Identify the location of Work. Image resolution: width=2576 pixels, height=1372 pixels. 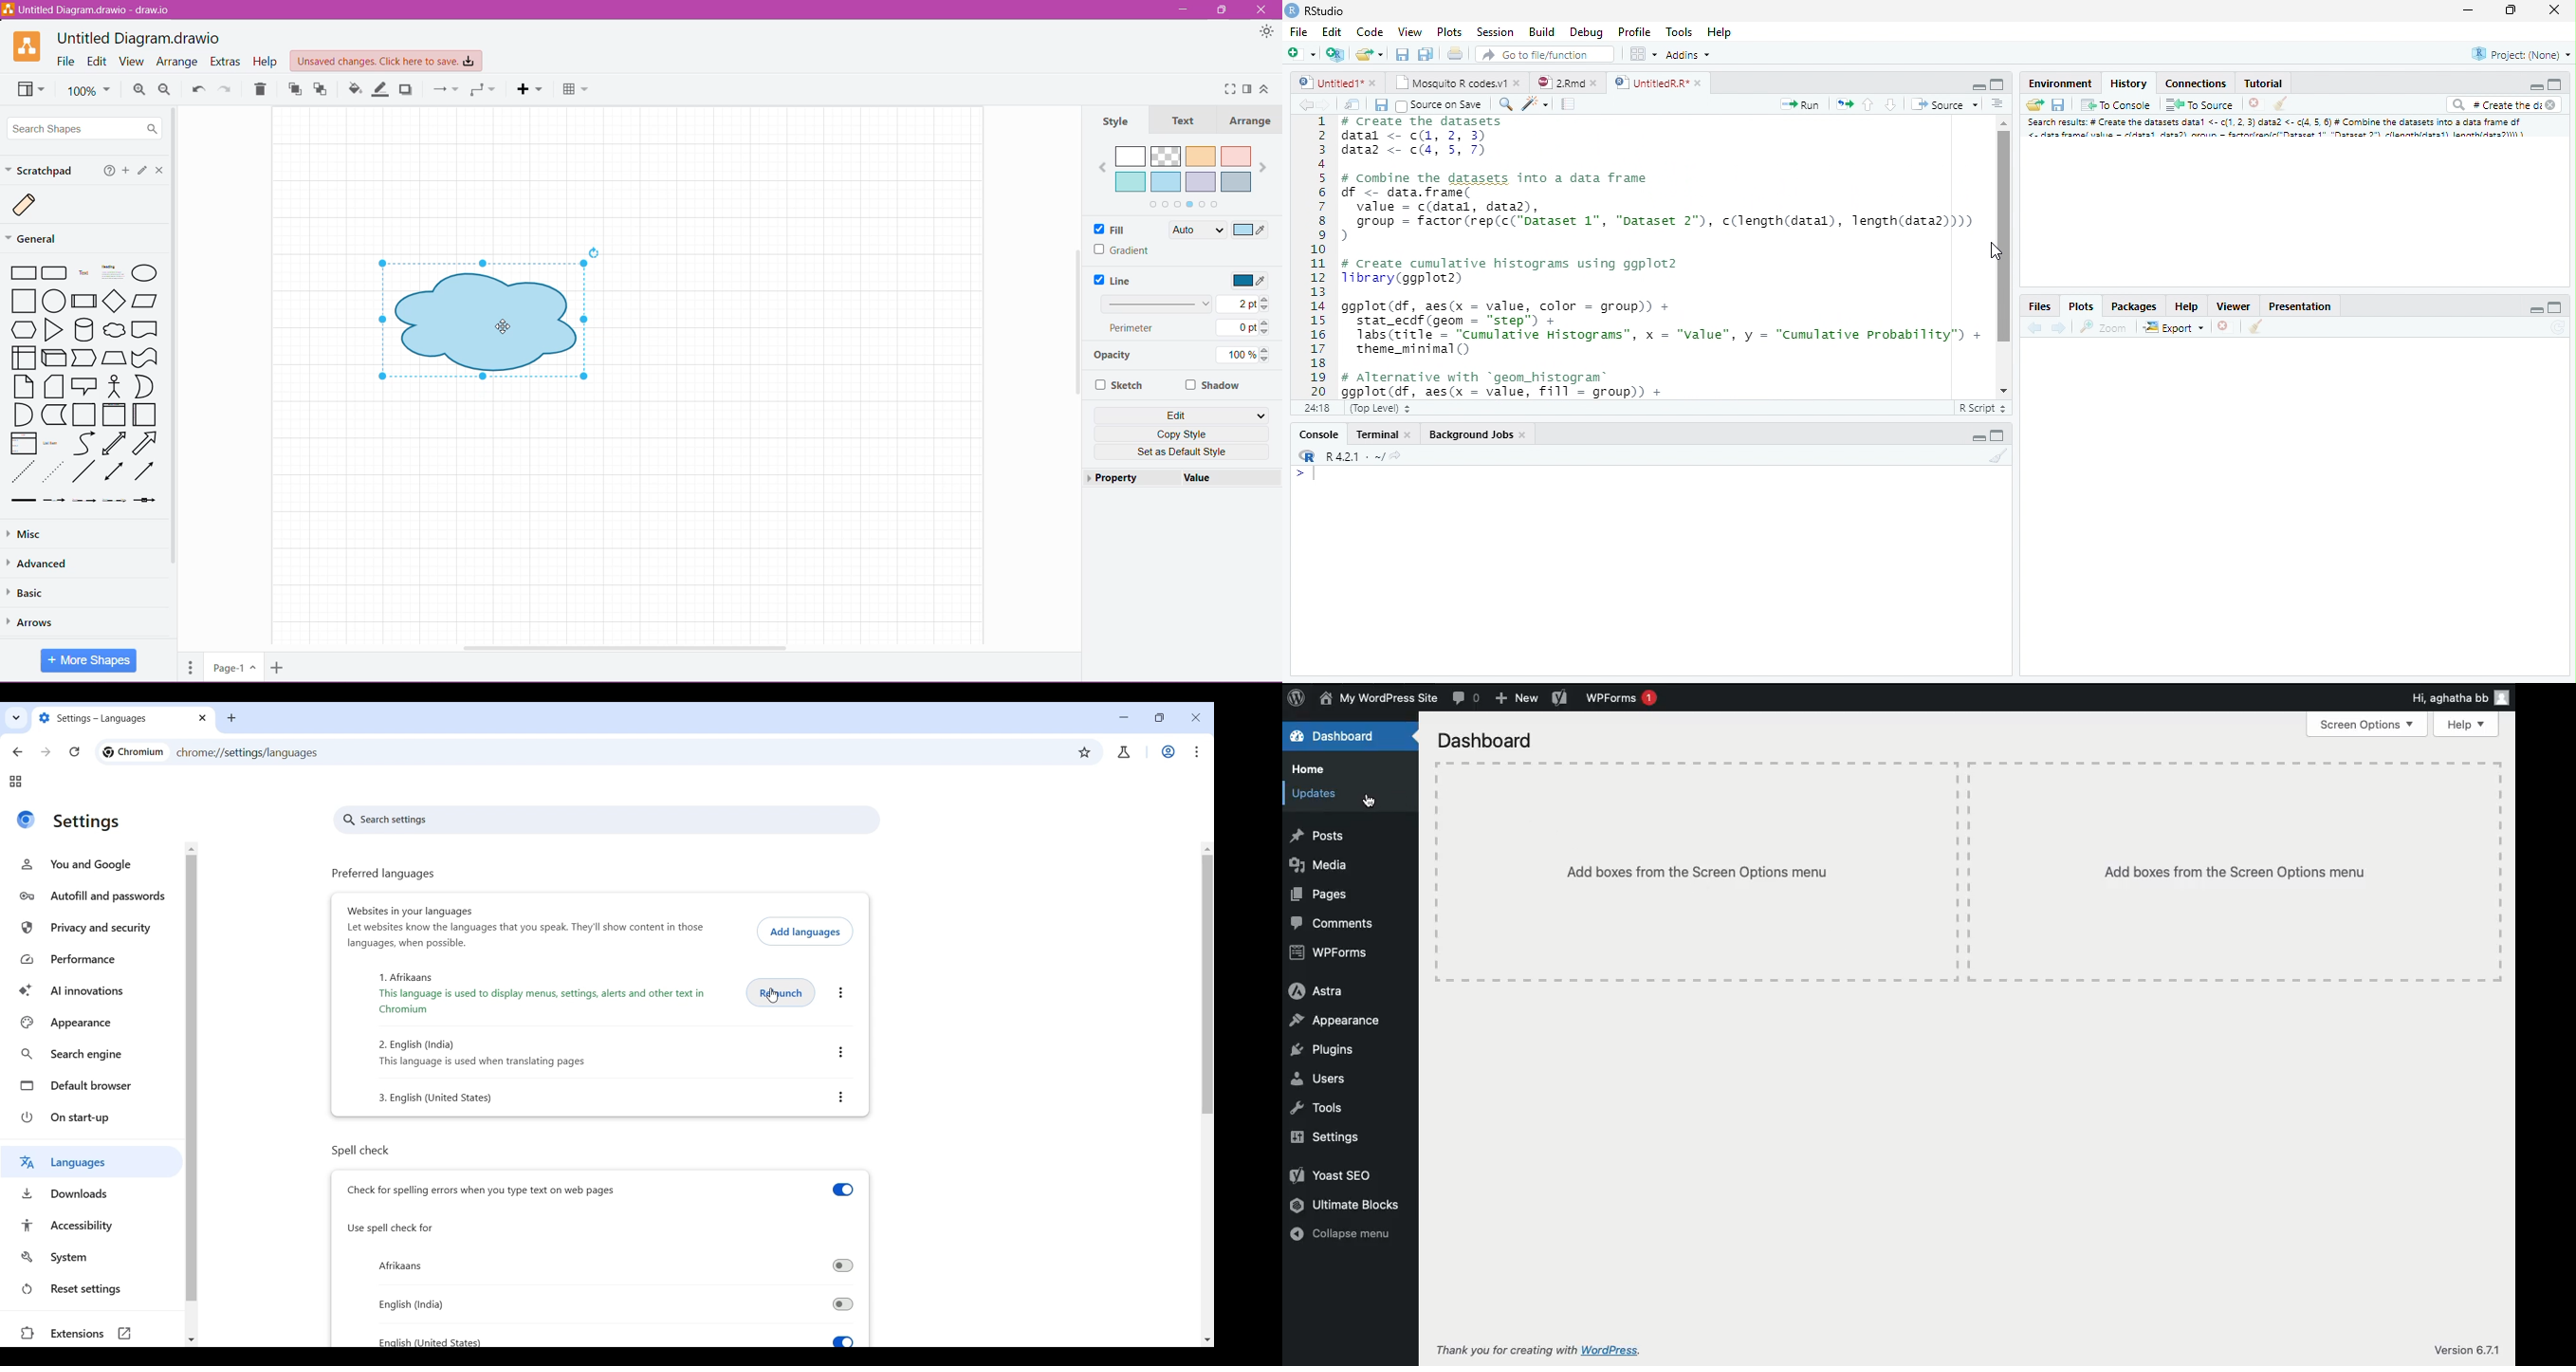
(1168, 751).